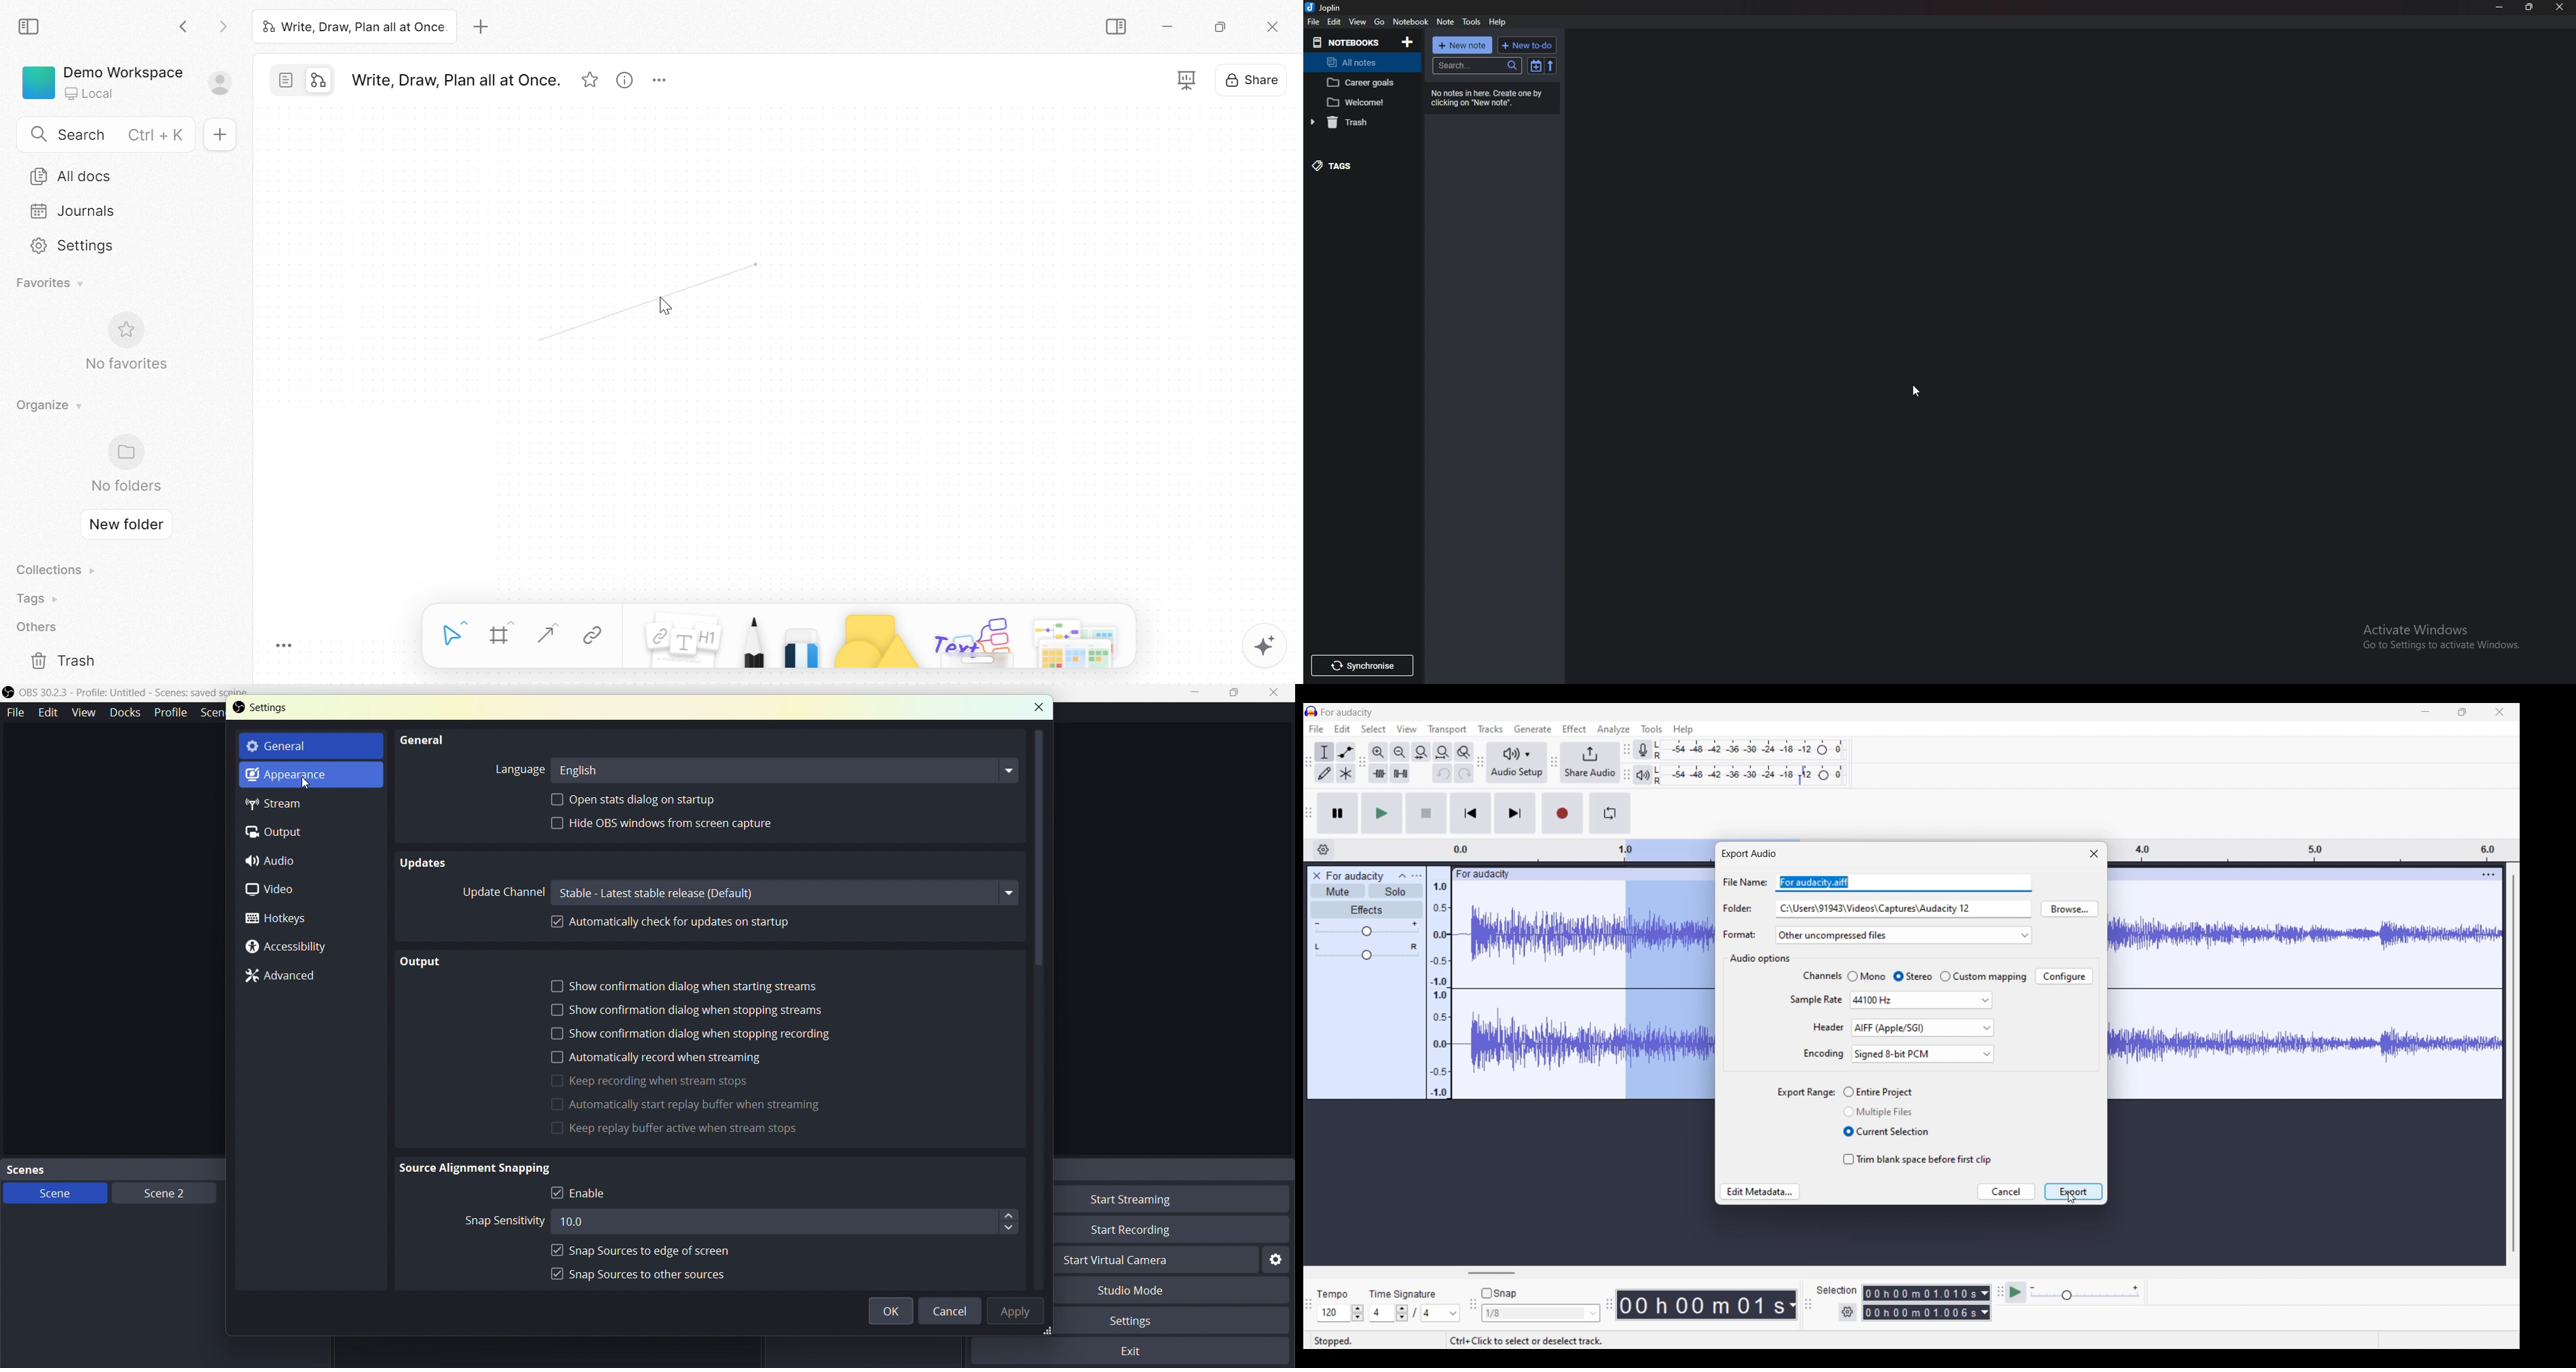 The image size is (2576, 1372). I want to click on Edit menu, so click(1342, 729).